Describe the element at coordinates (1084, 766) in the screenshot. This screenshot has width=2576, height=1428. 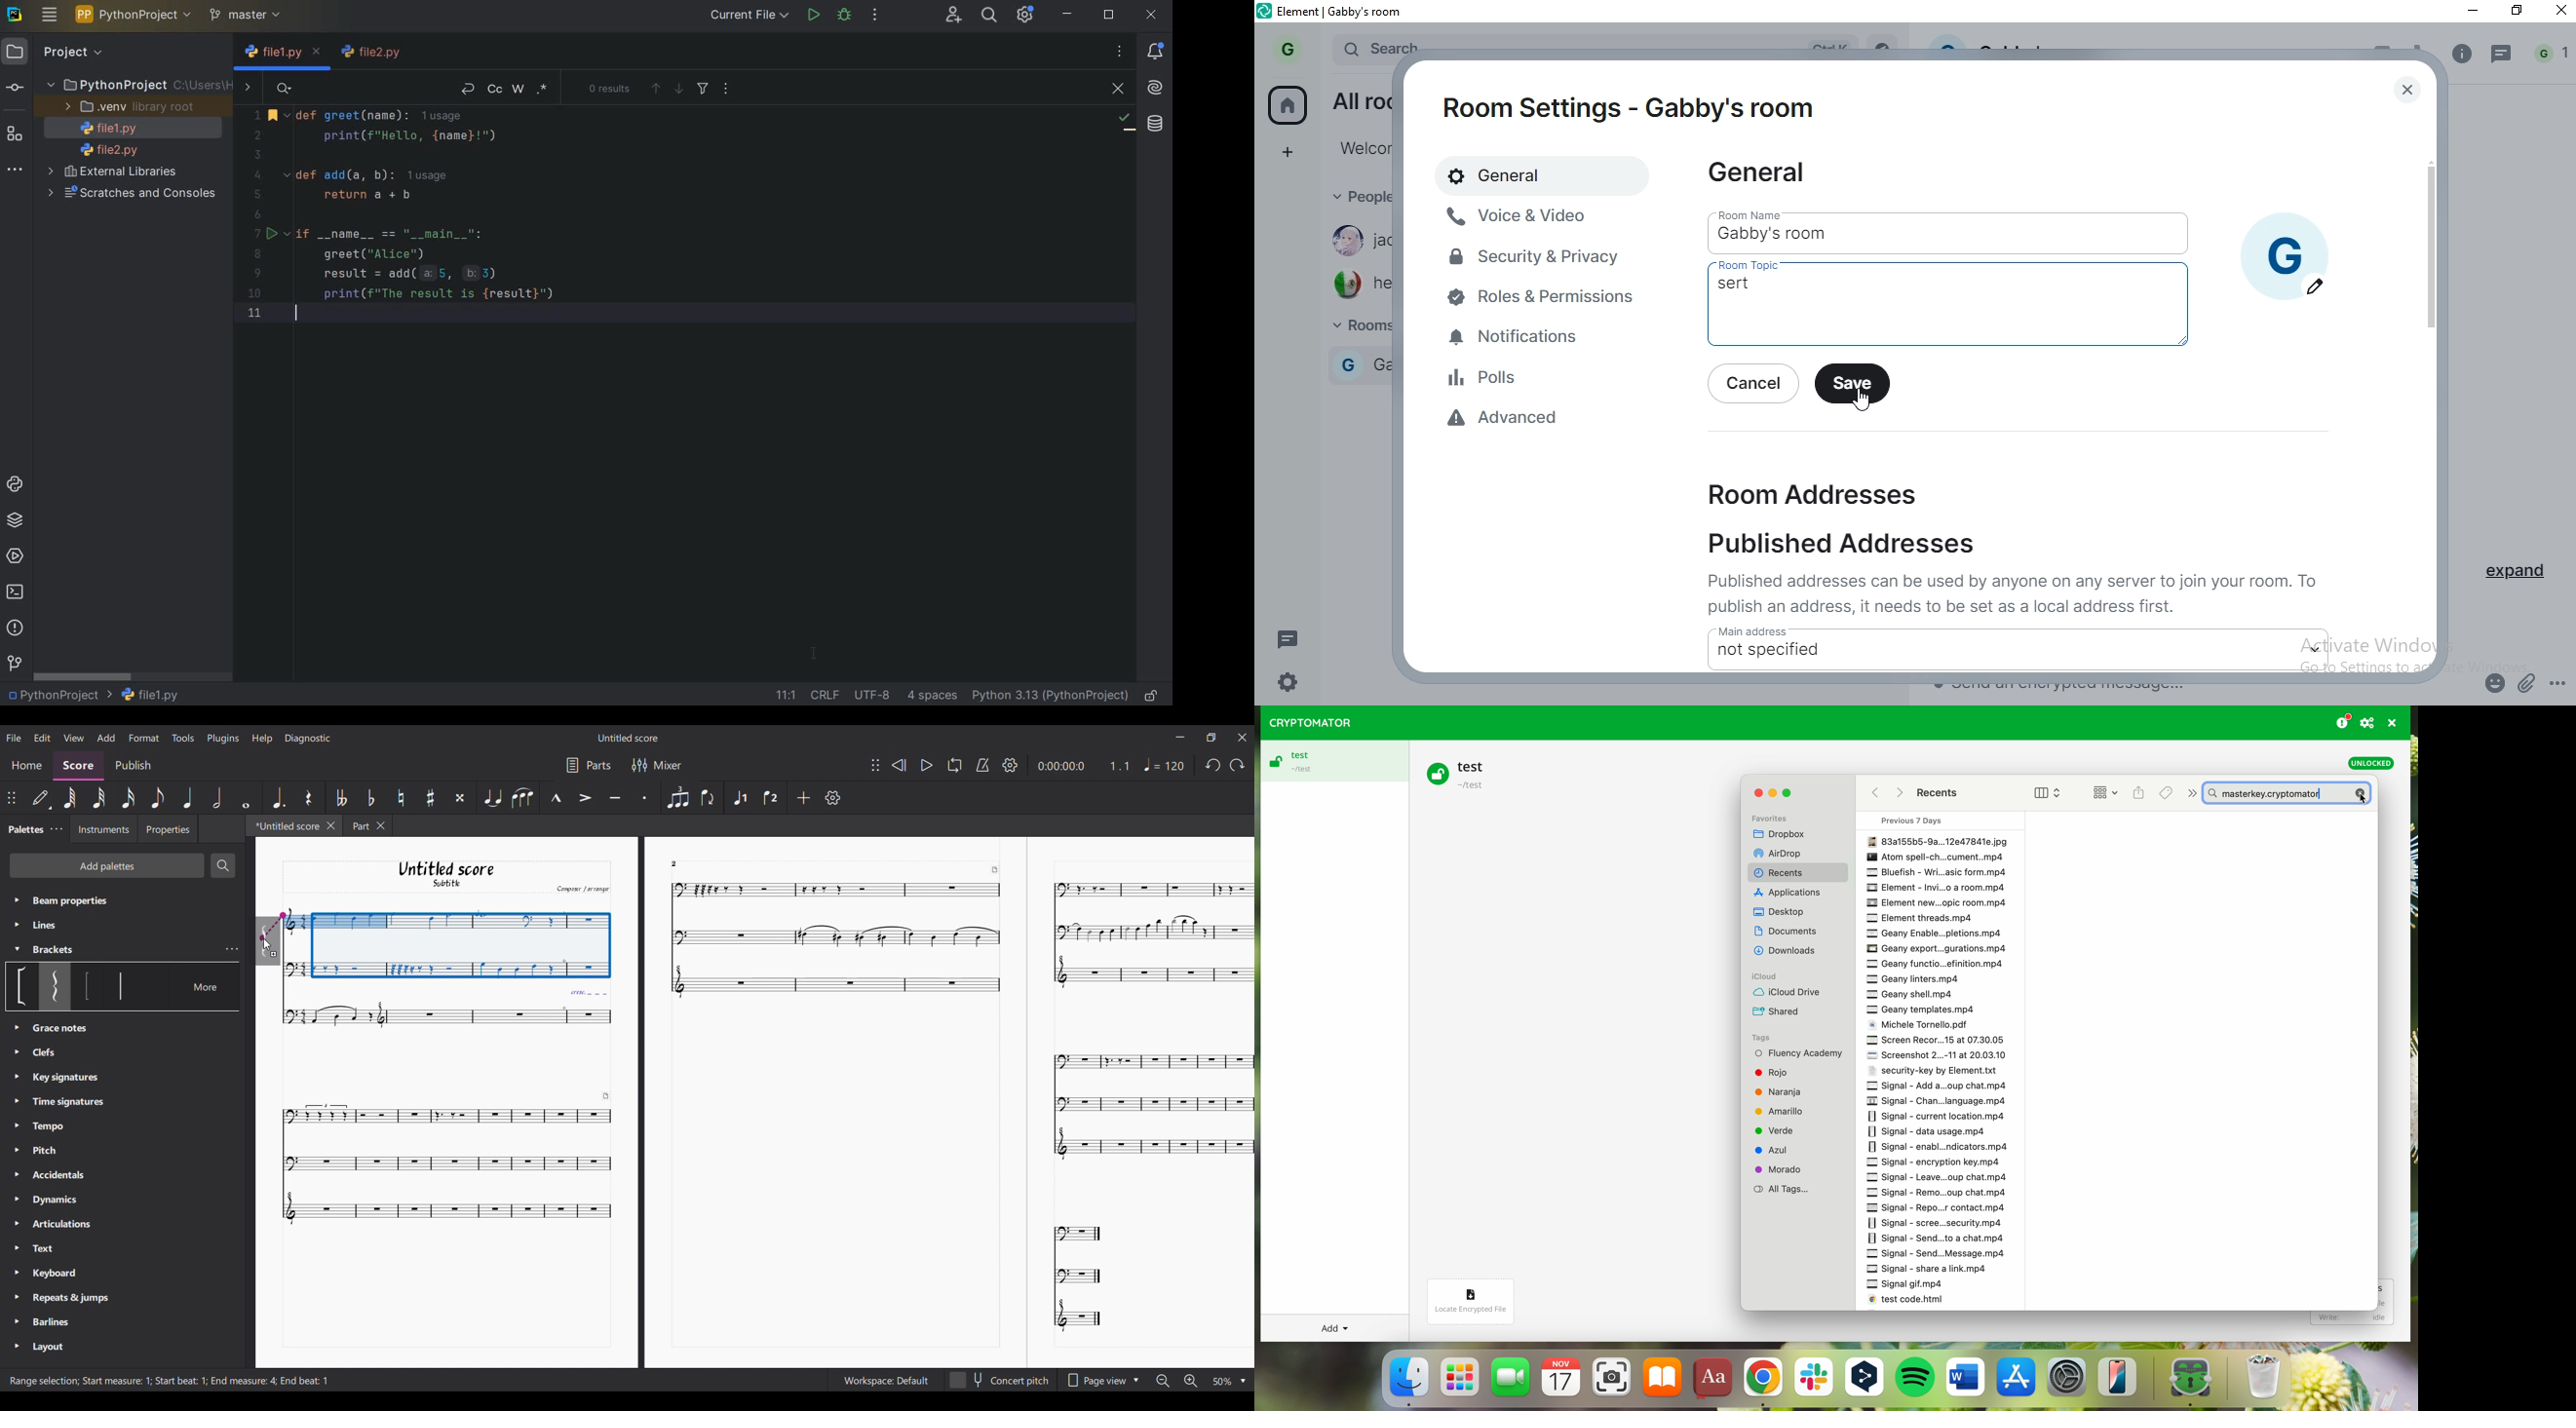
I see `Current duration and ratio` at that location.